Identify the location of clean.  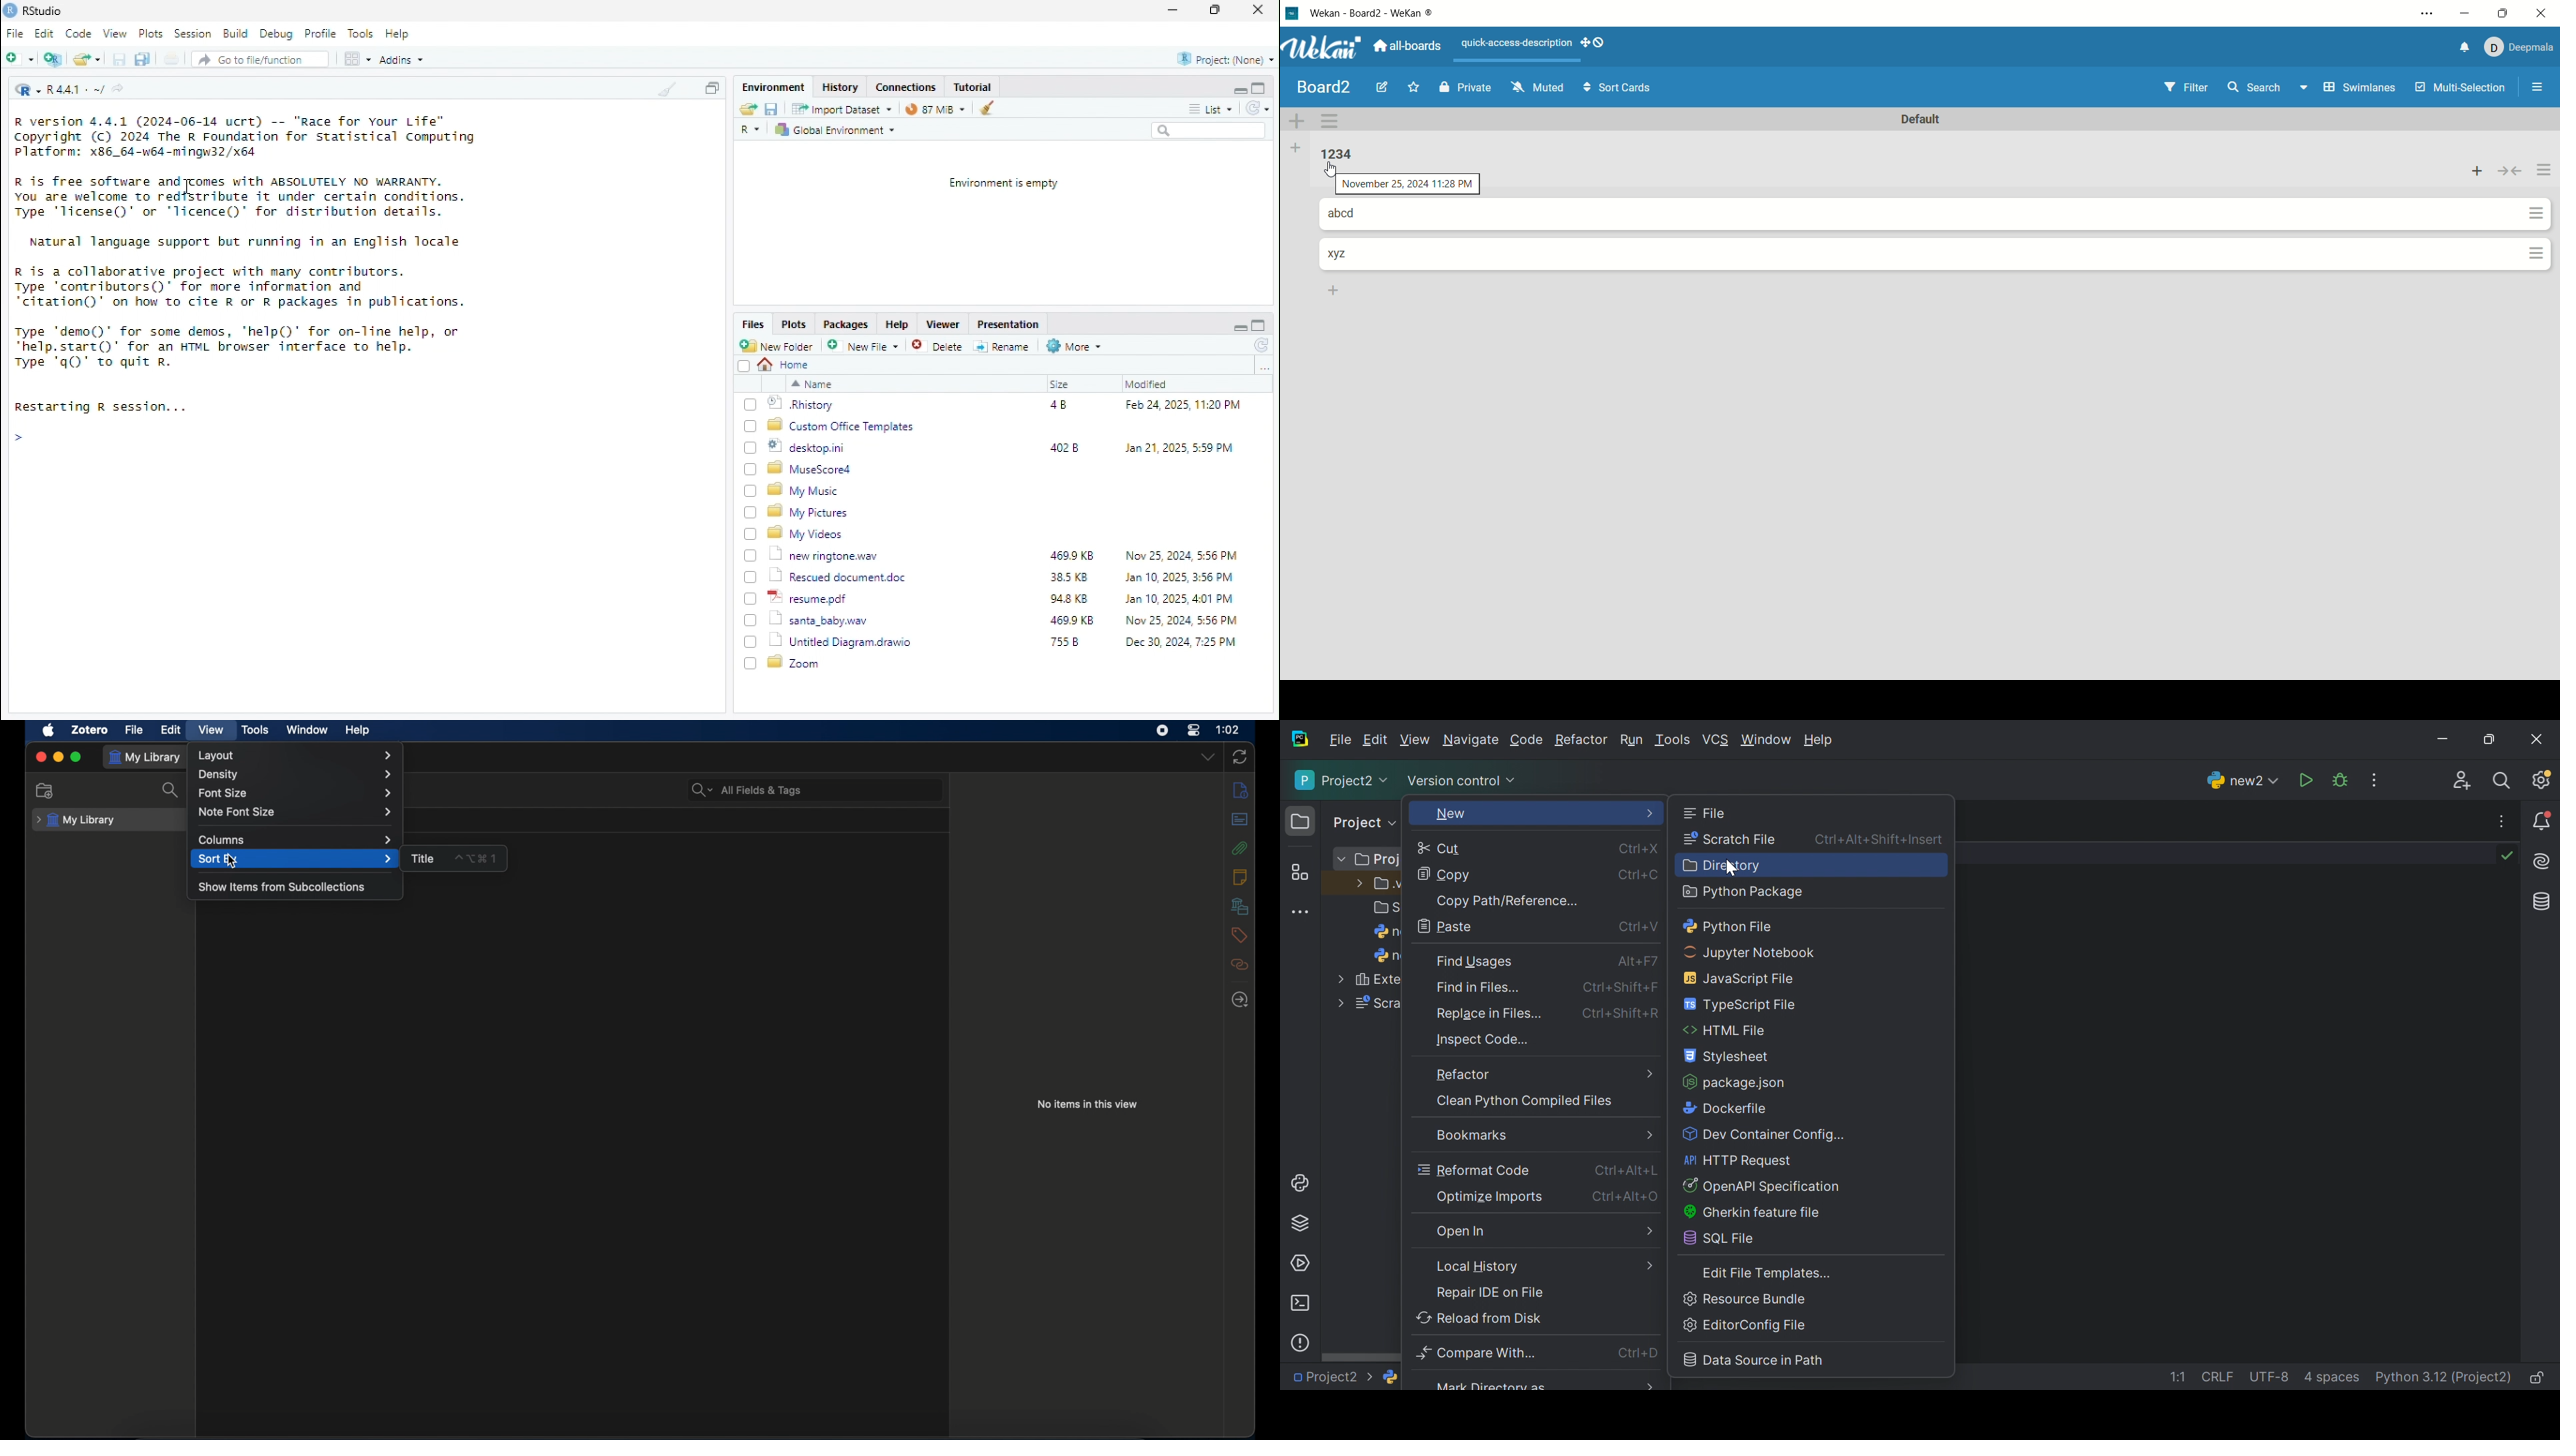
(669, 87).